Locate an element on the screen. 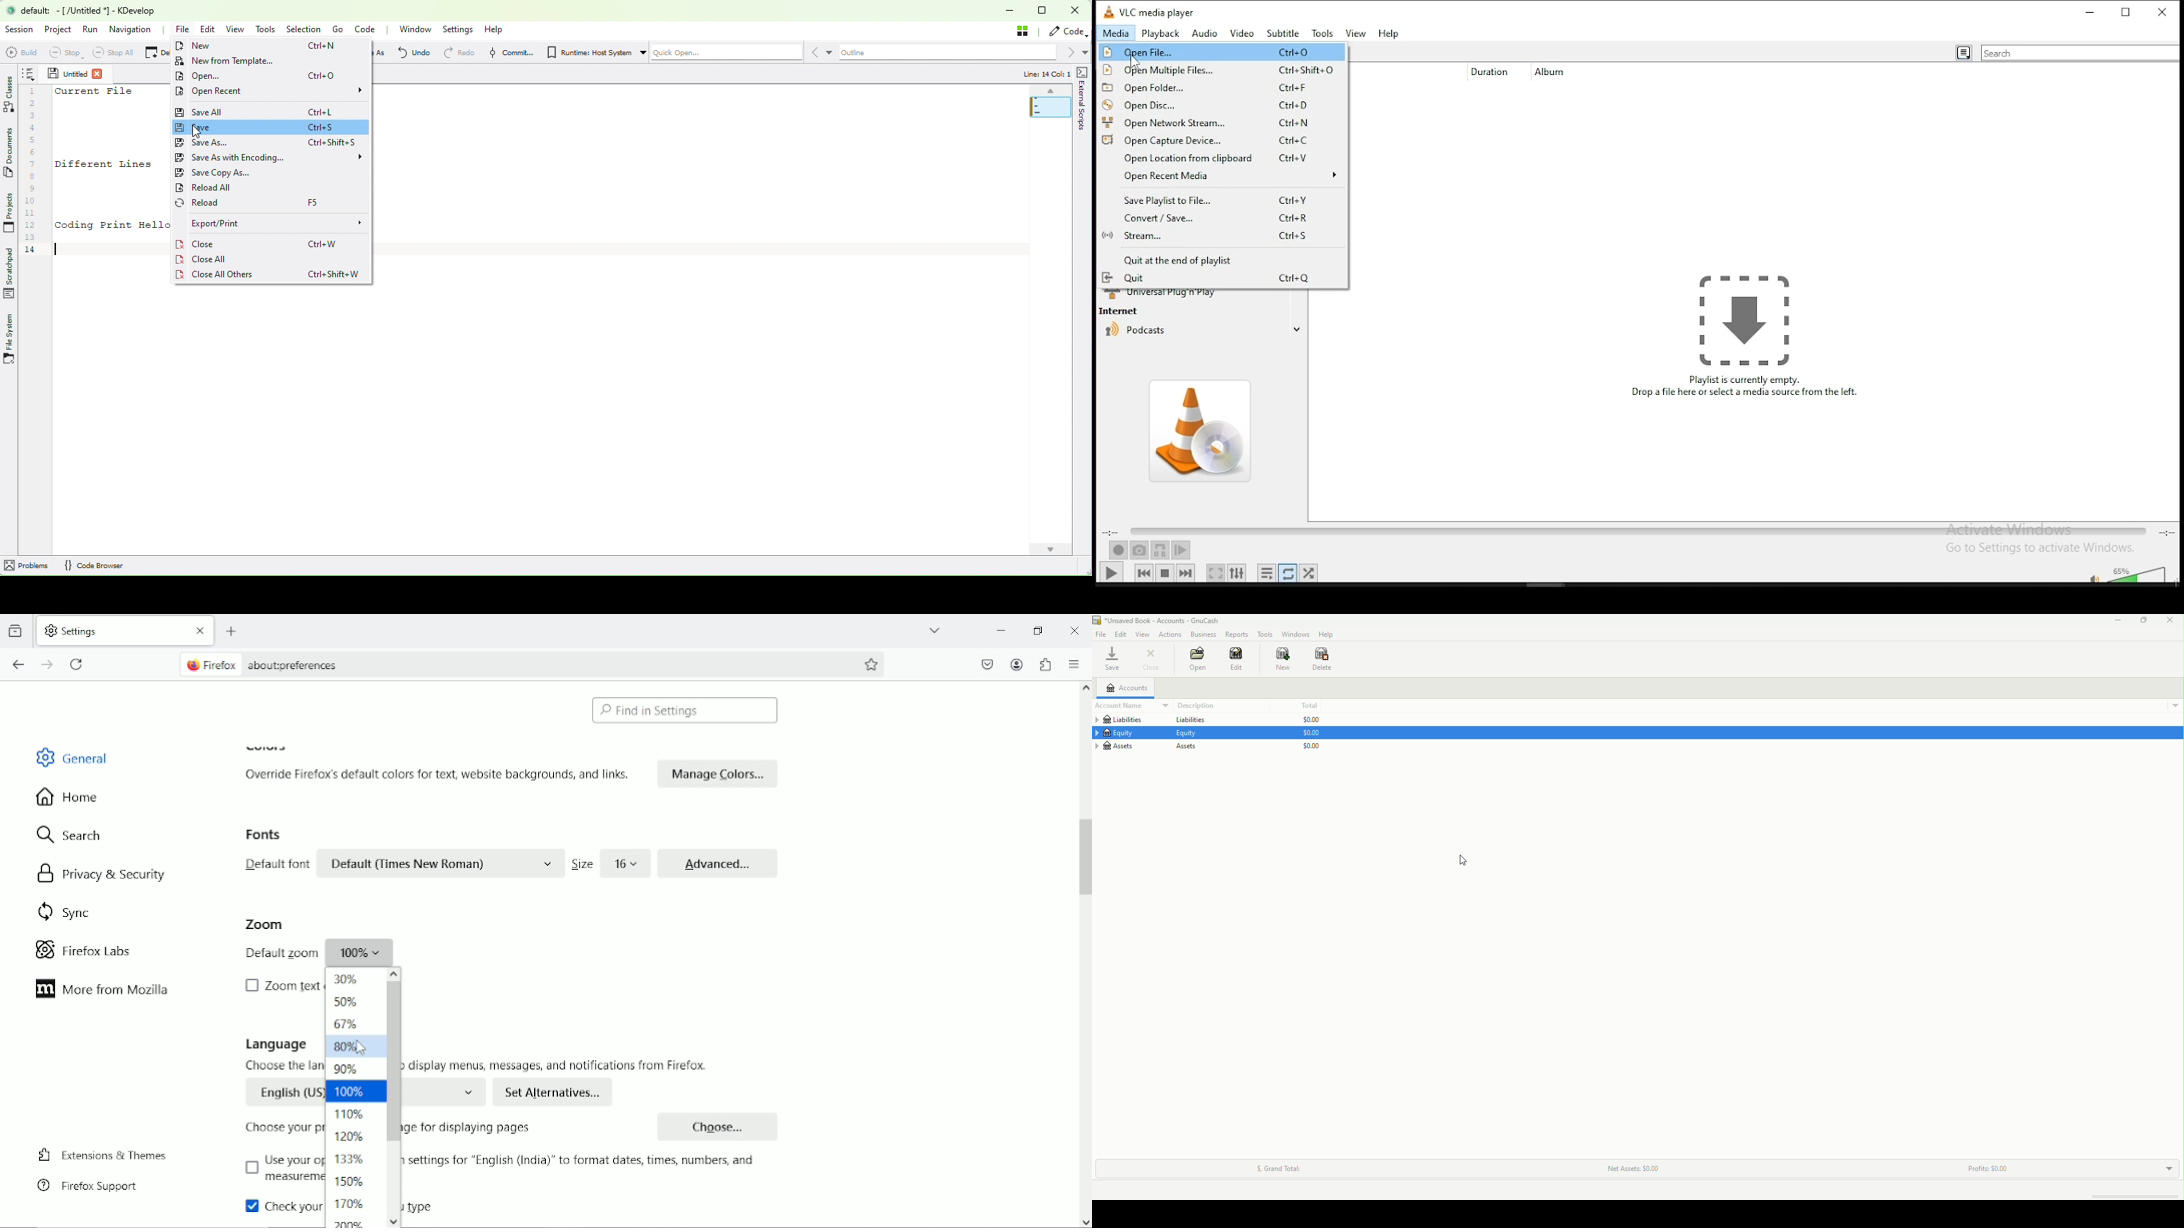 This screenshot has width=2184, height=1232. open file is located at coordinates (1221, 53).